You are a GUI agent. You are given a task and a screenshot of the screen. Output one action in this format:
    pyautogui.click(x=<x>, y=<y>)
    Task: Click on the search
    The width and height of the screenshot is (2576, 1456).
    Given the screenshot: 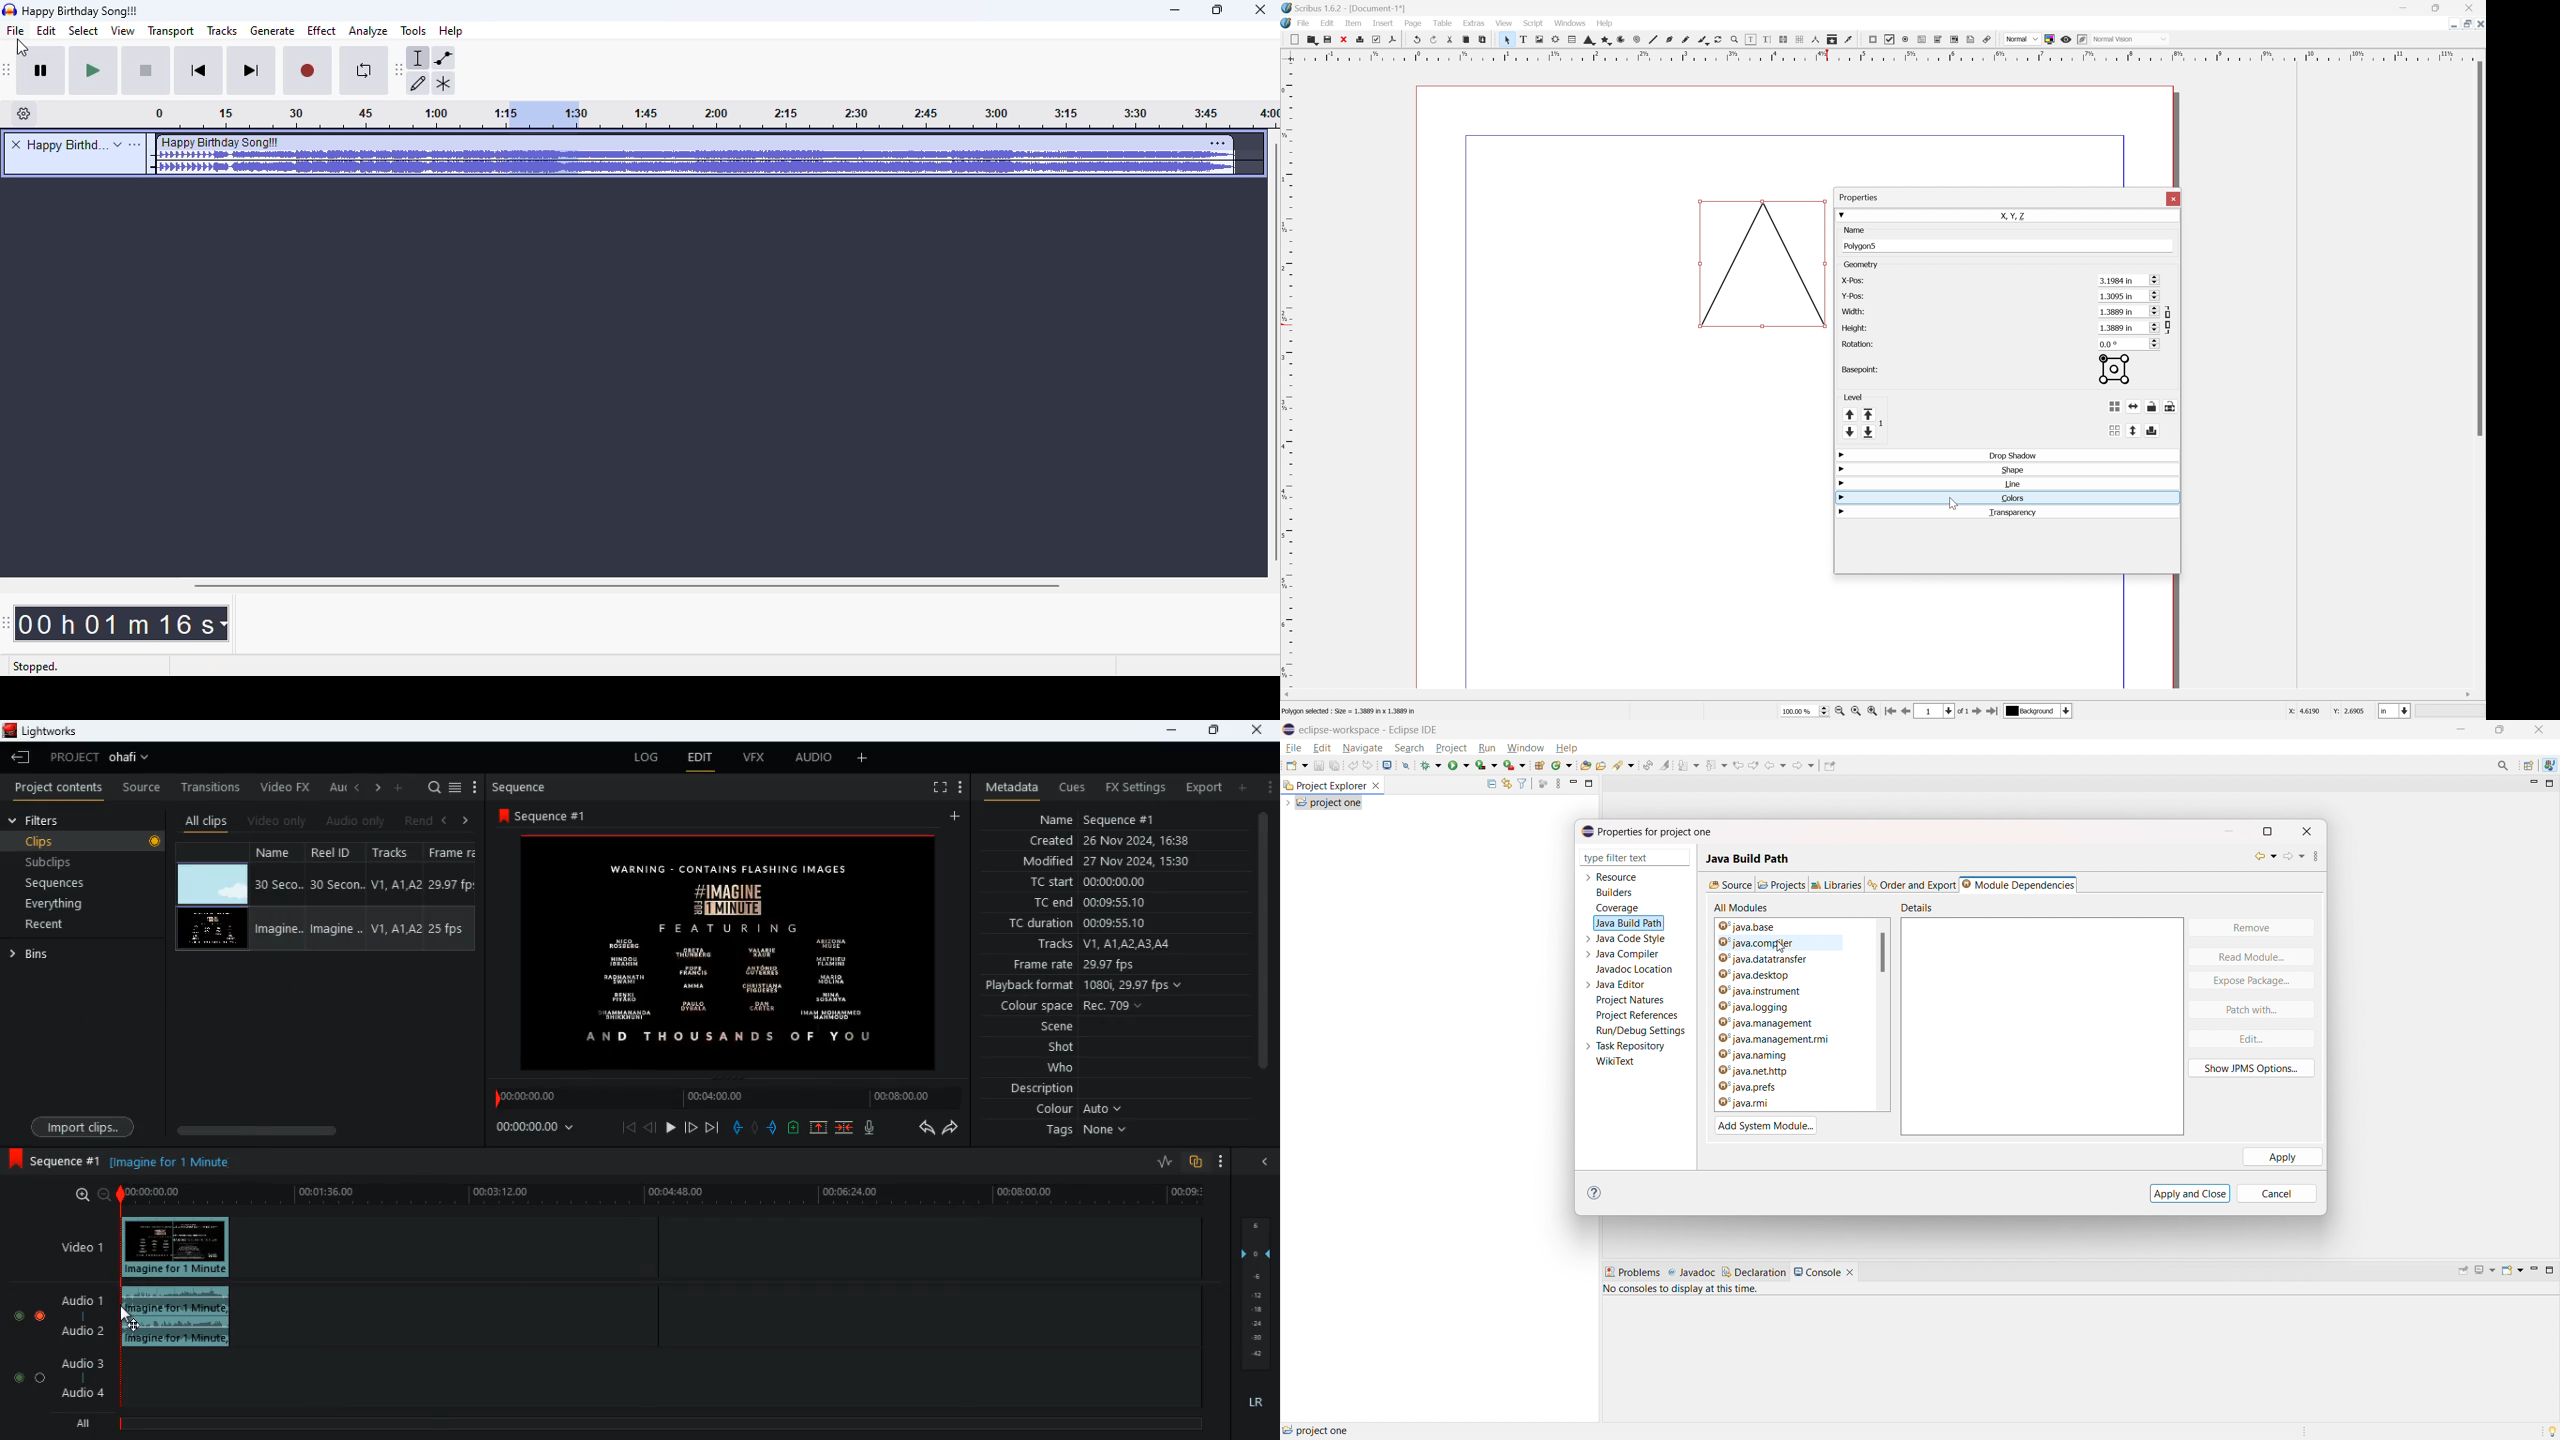 What is the action you would take?
    pyautogui.click(x=1410, y=747)
    